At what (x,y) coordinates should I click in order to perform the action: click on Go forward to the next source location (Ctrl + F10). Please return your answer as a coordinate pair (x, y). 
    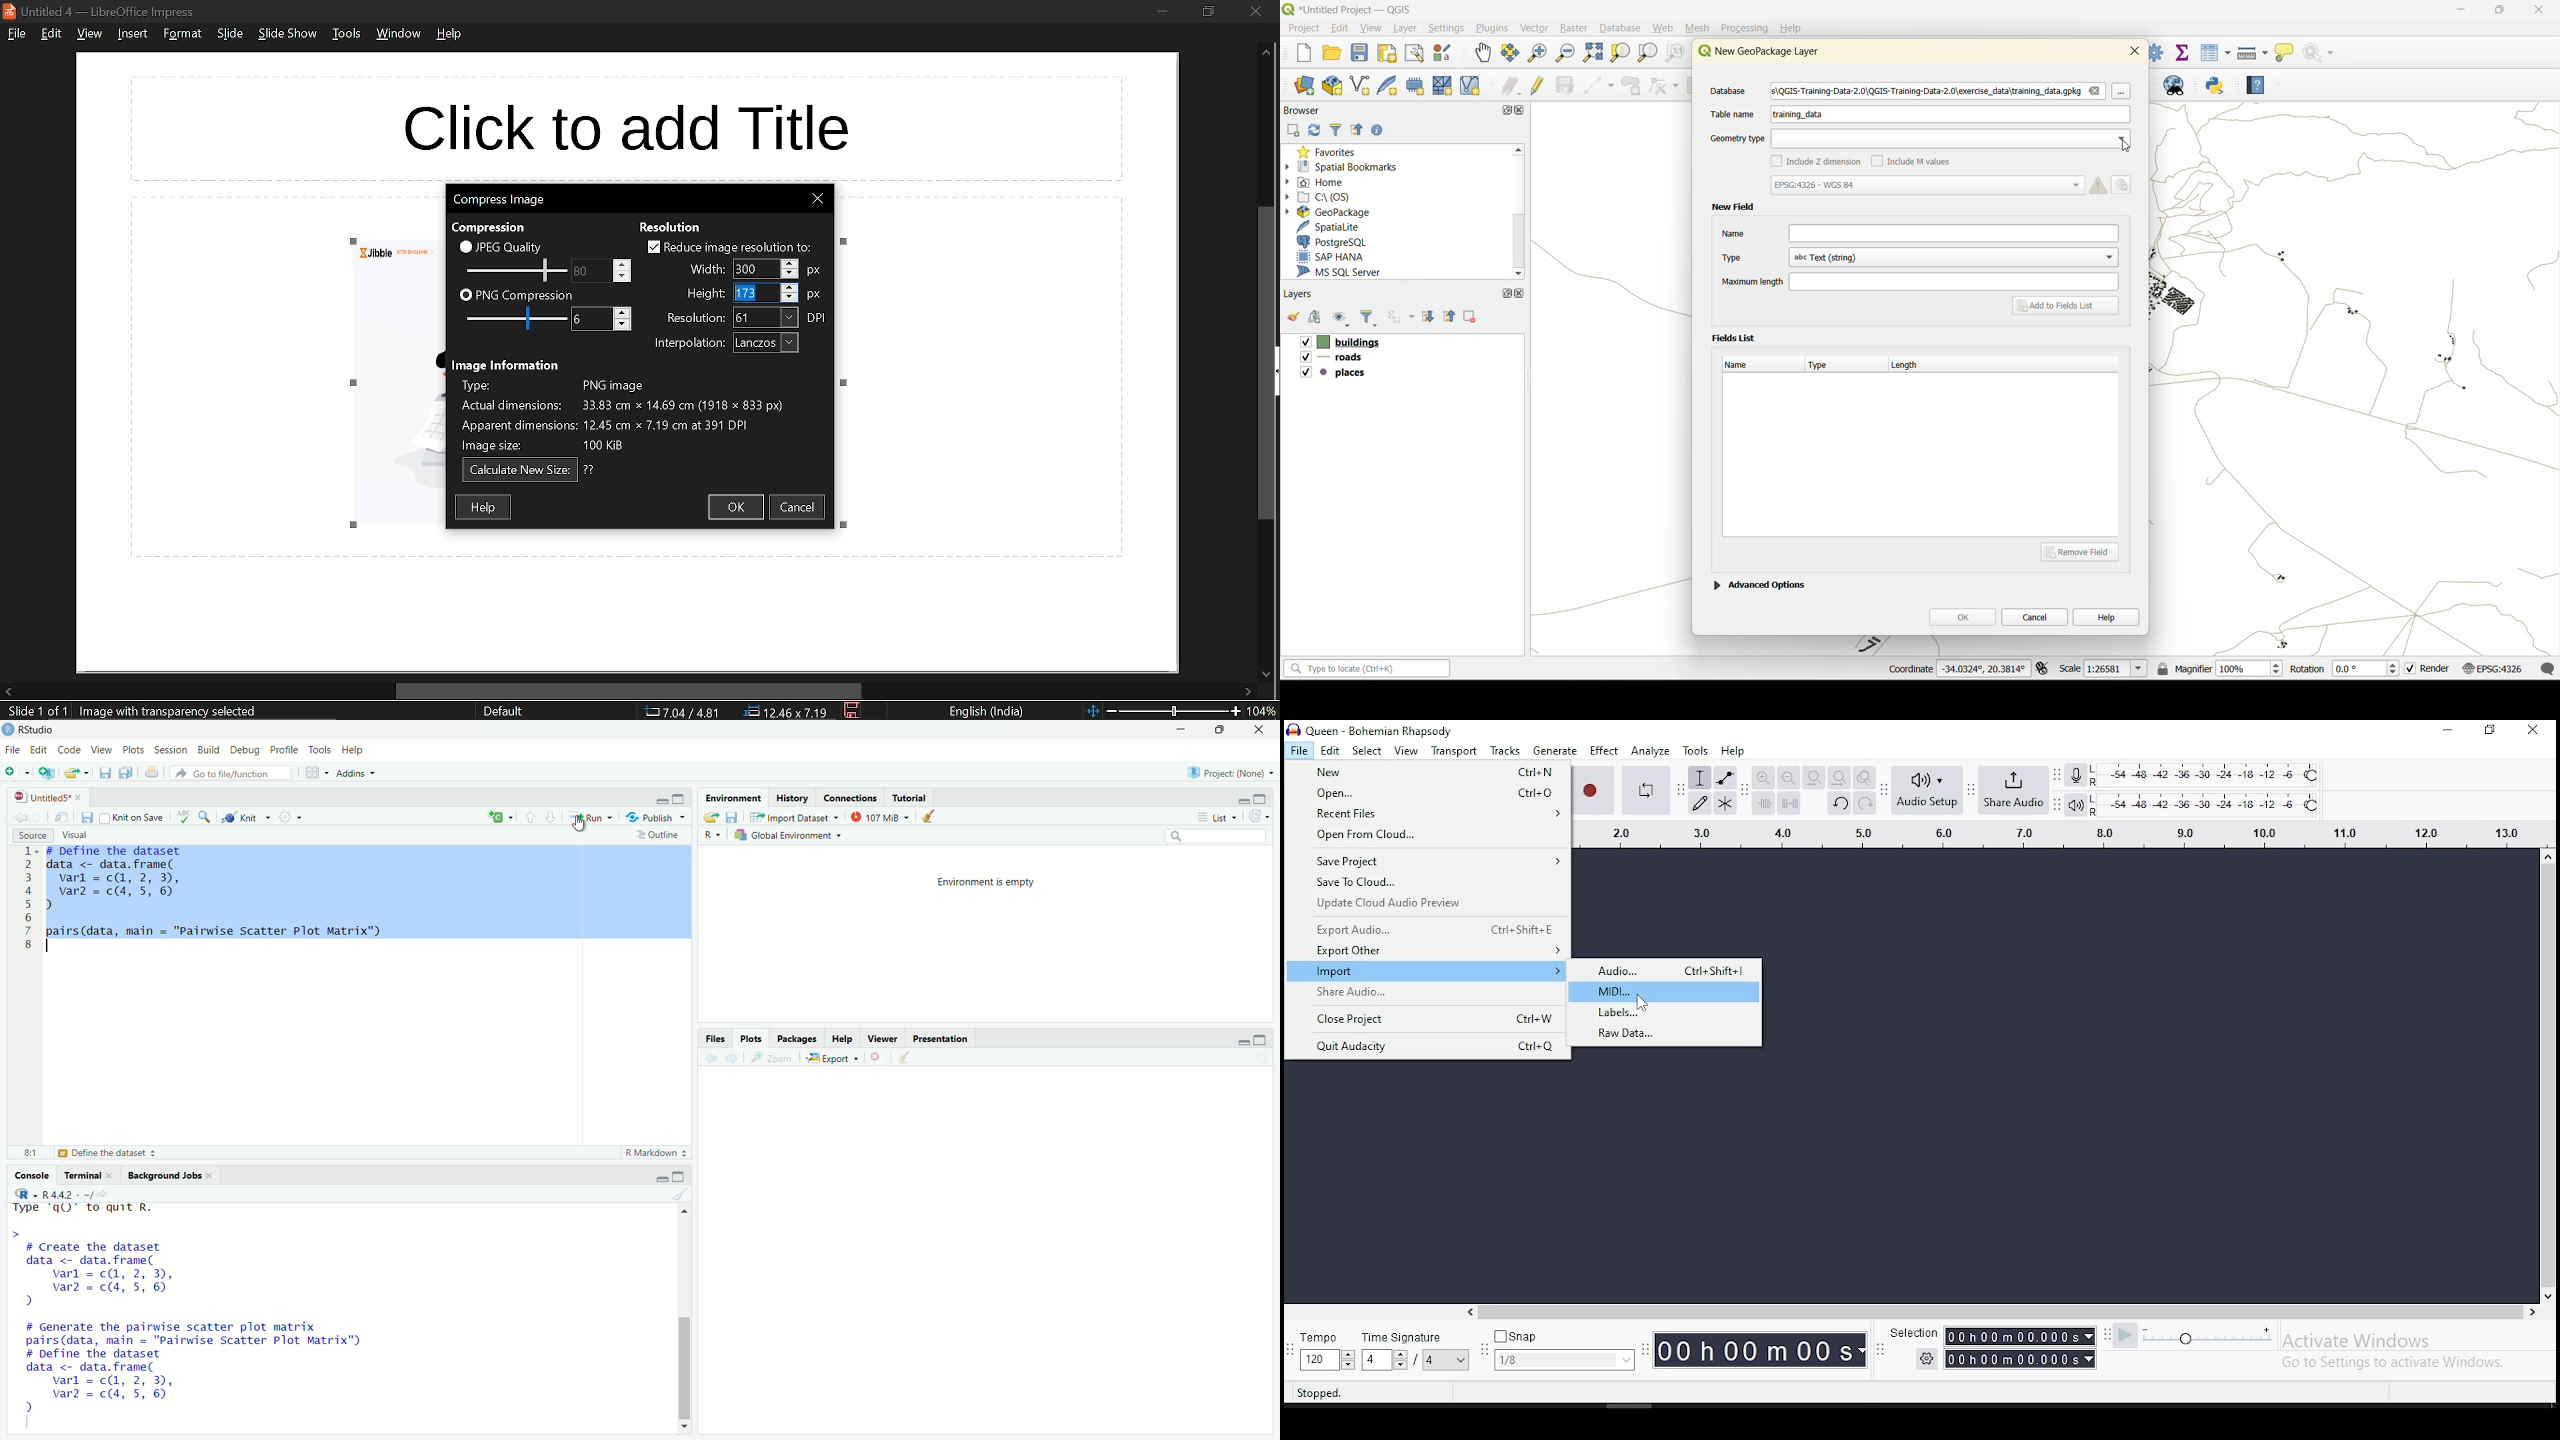
    Looking at the image, I should click on (39, 816).